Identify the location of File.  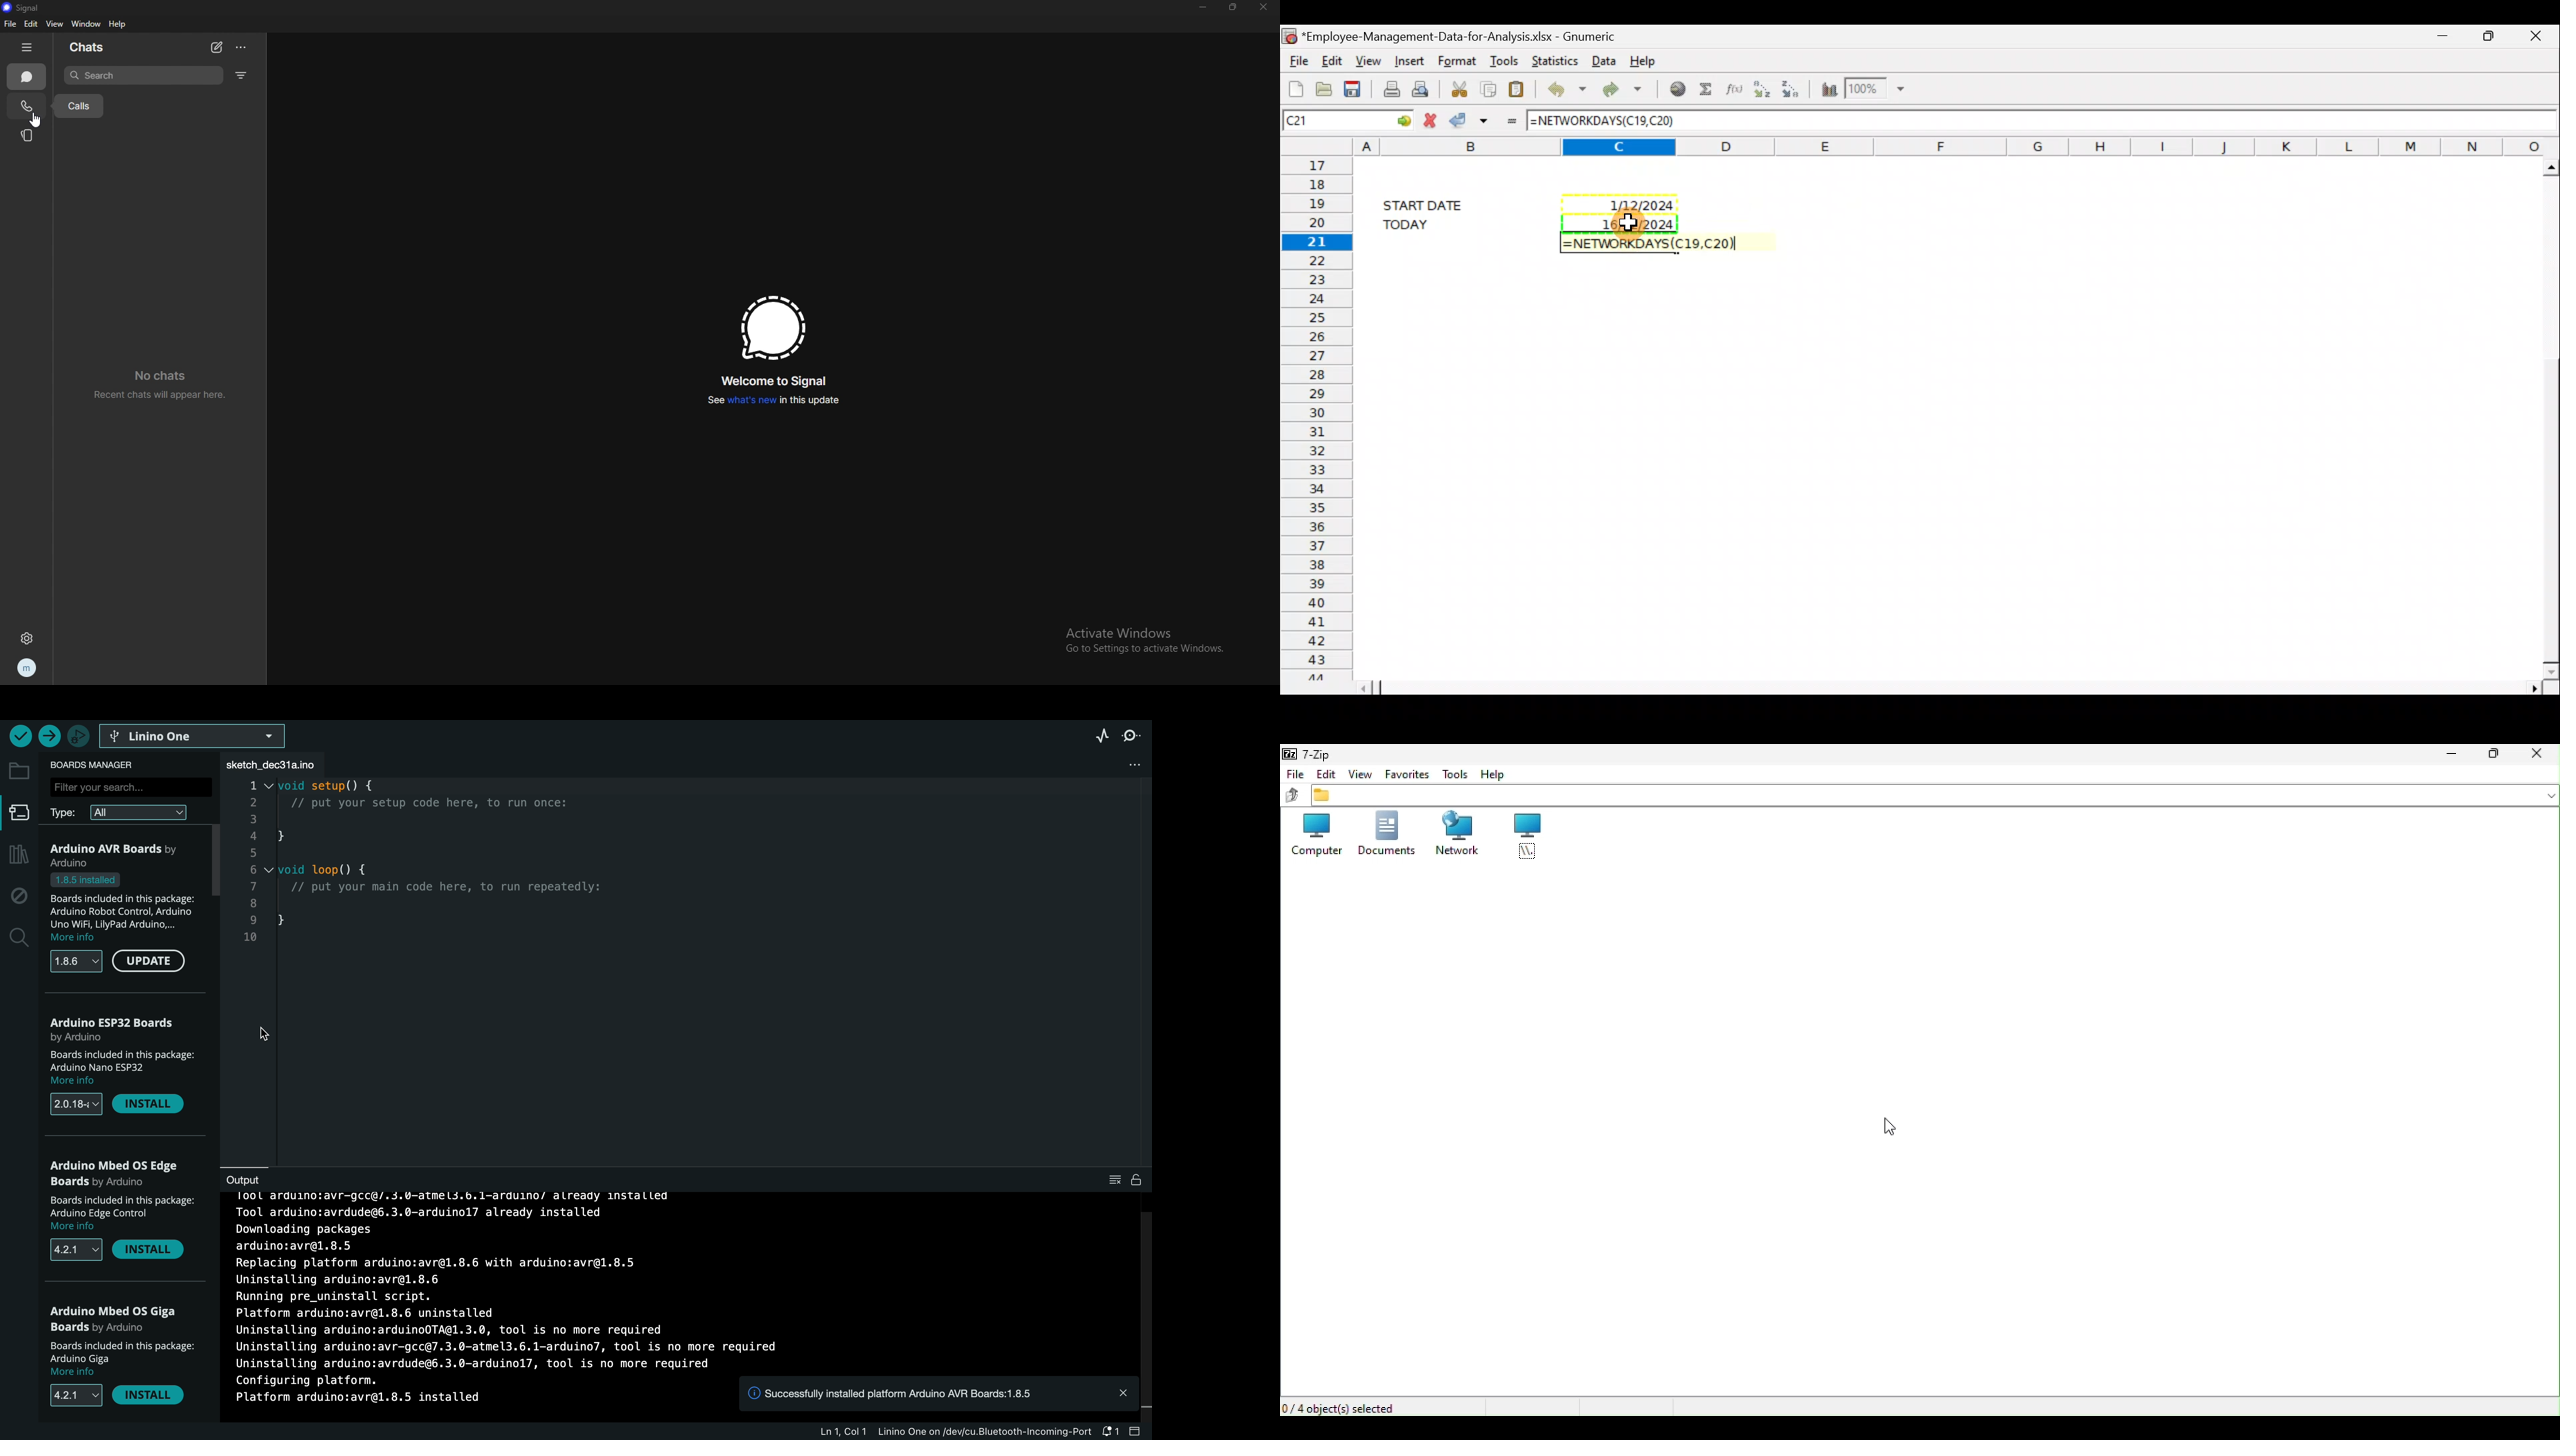
(1293, 773).